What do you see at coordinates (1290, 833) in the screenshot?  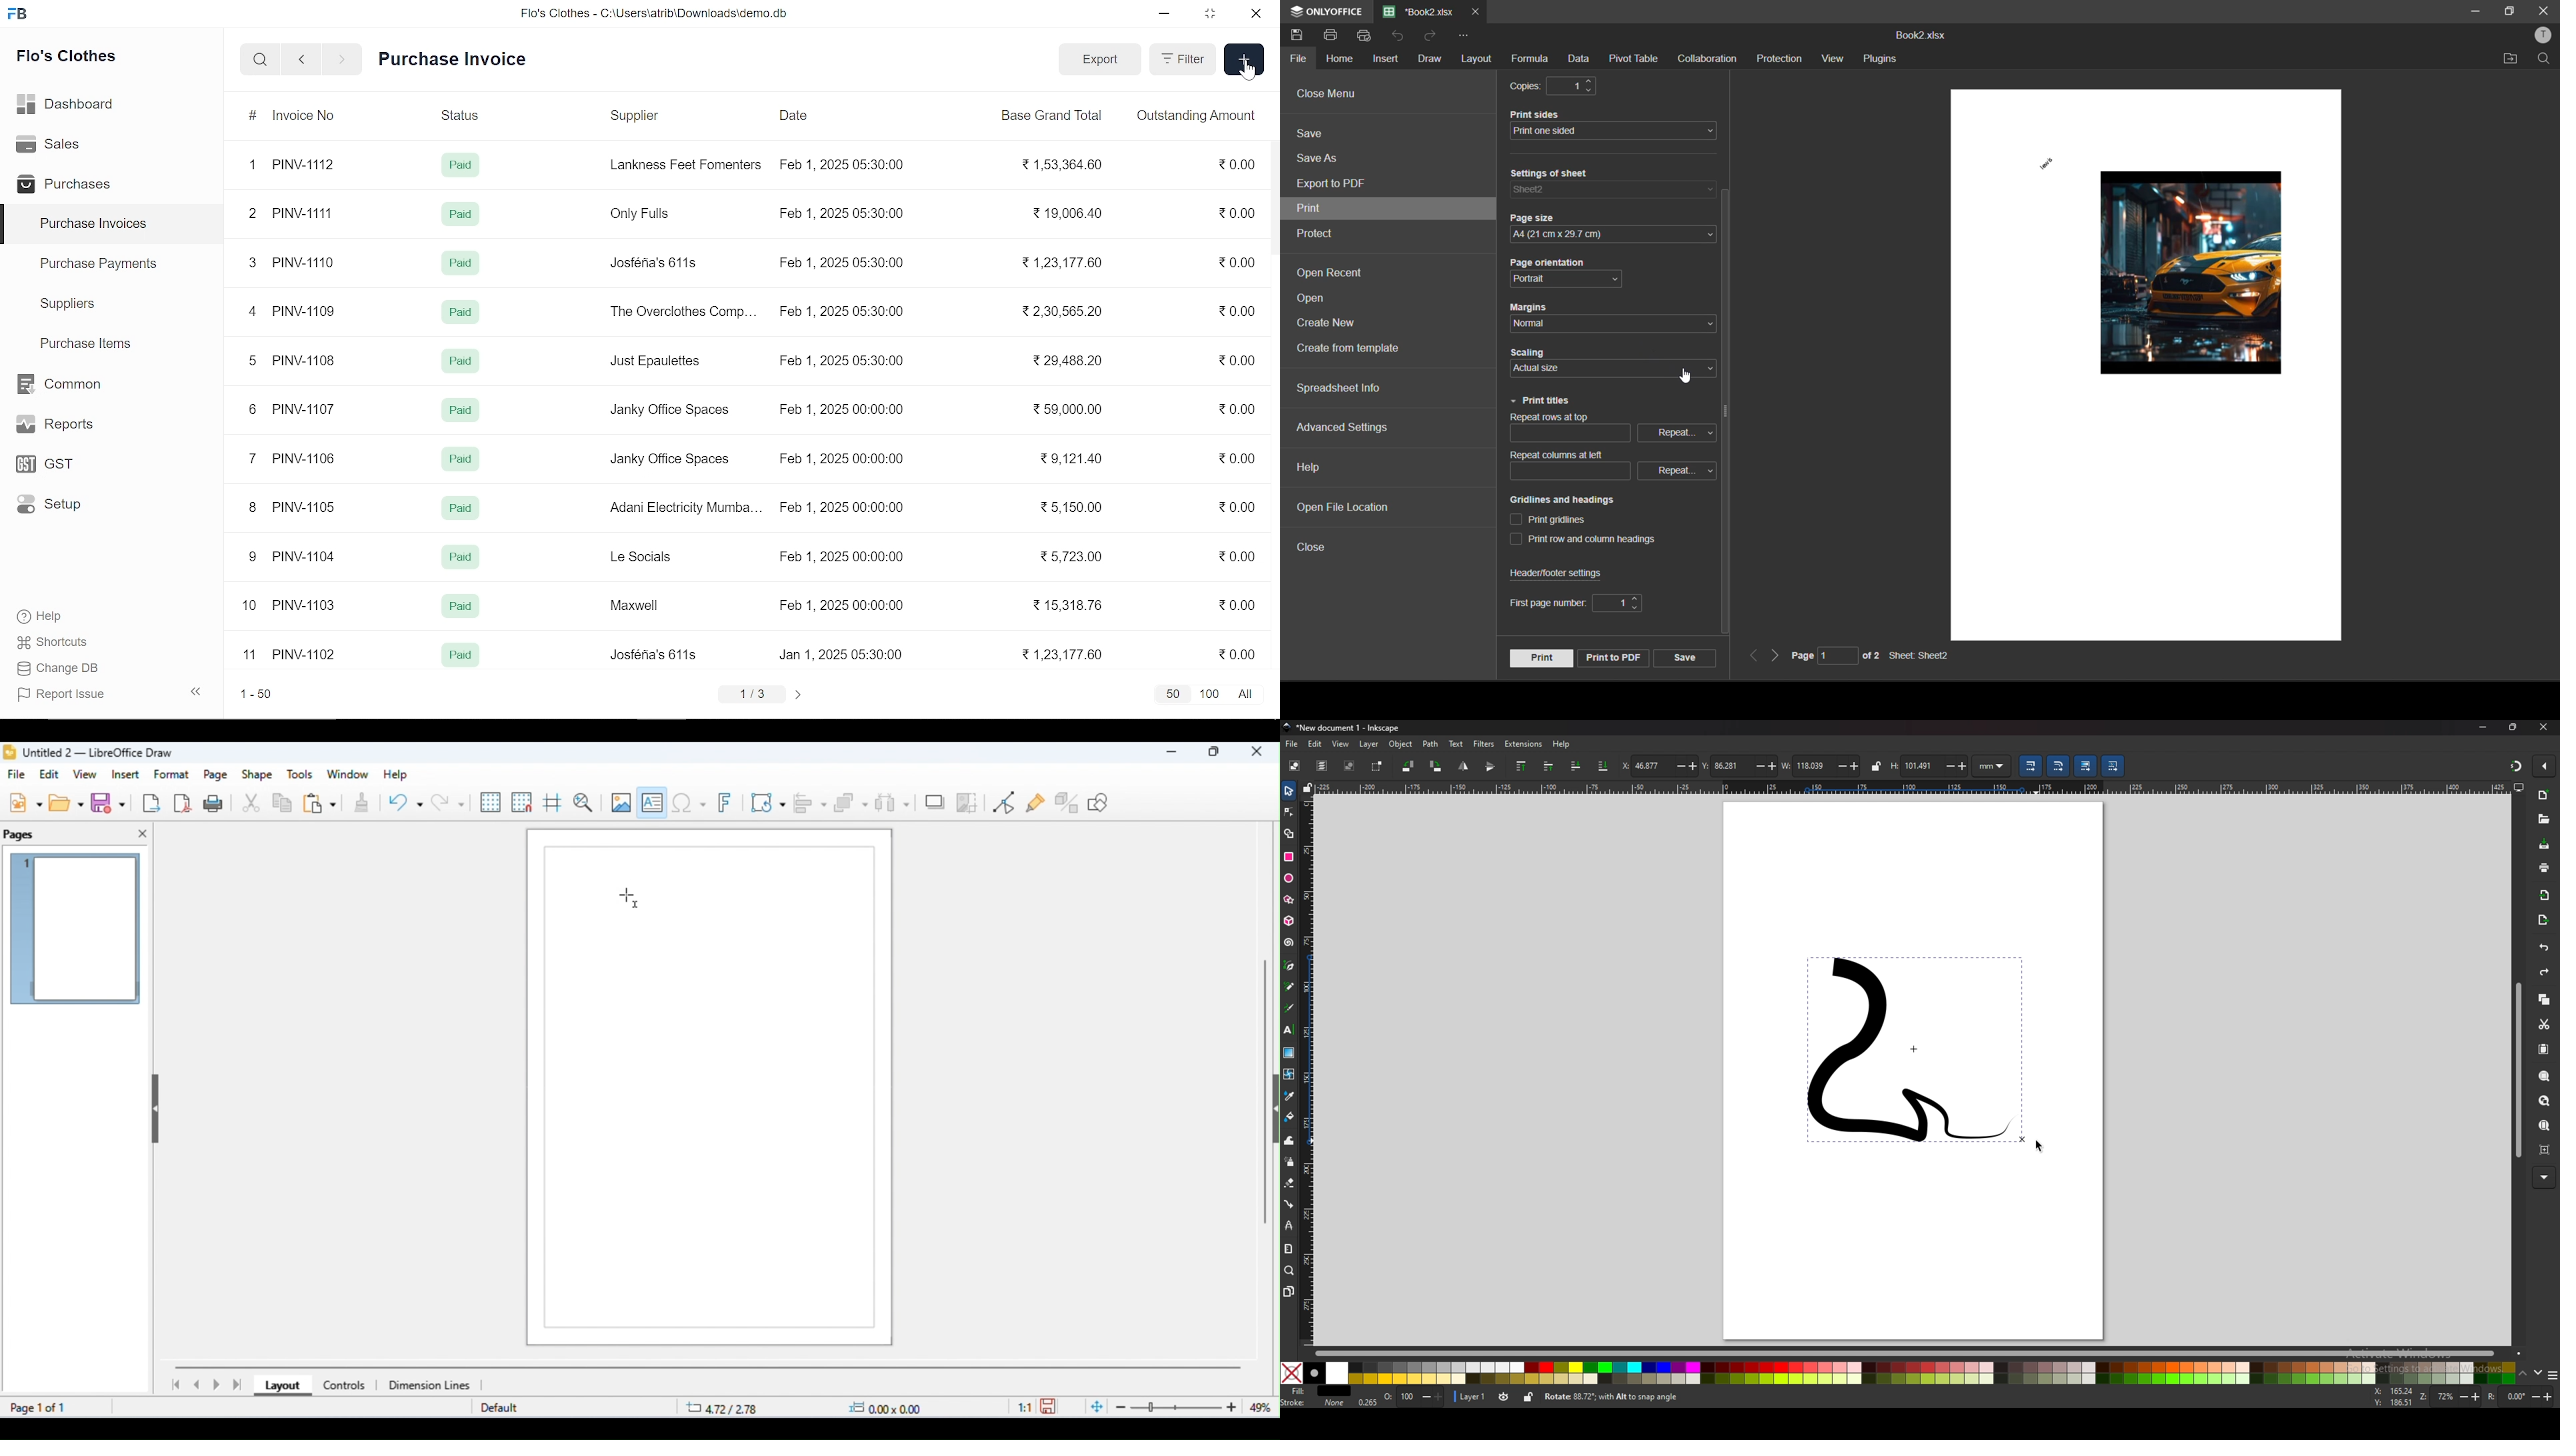 I see `shape builder` at bounding box center [1290, 833].